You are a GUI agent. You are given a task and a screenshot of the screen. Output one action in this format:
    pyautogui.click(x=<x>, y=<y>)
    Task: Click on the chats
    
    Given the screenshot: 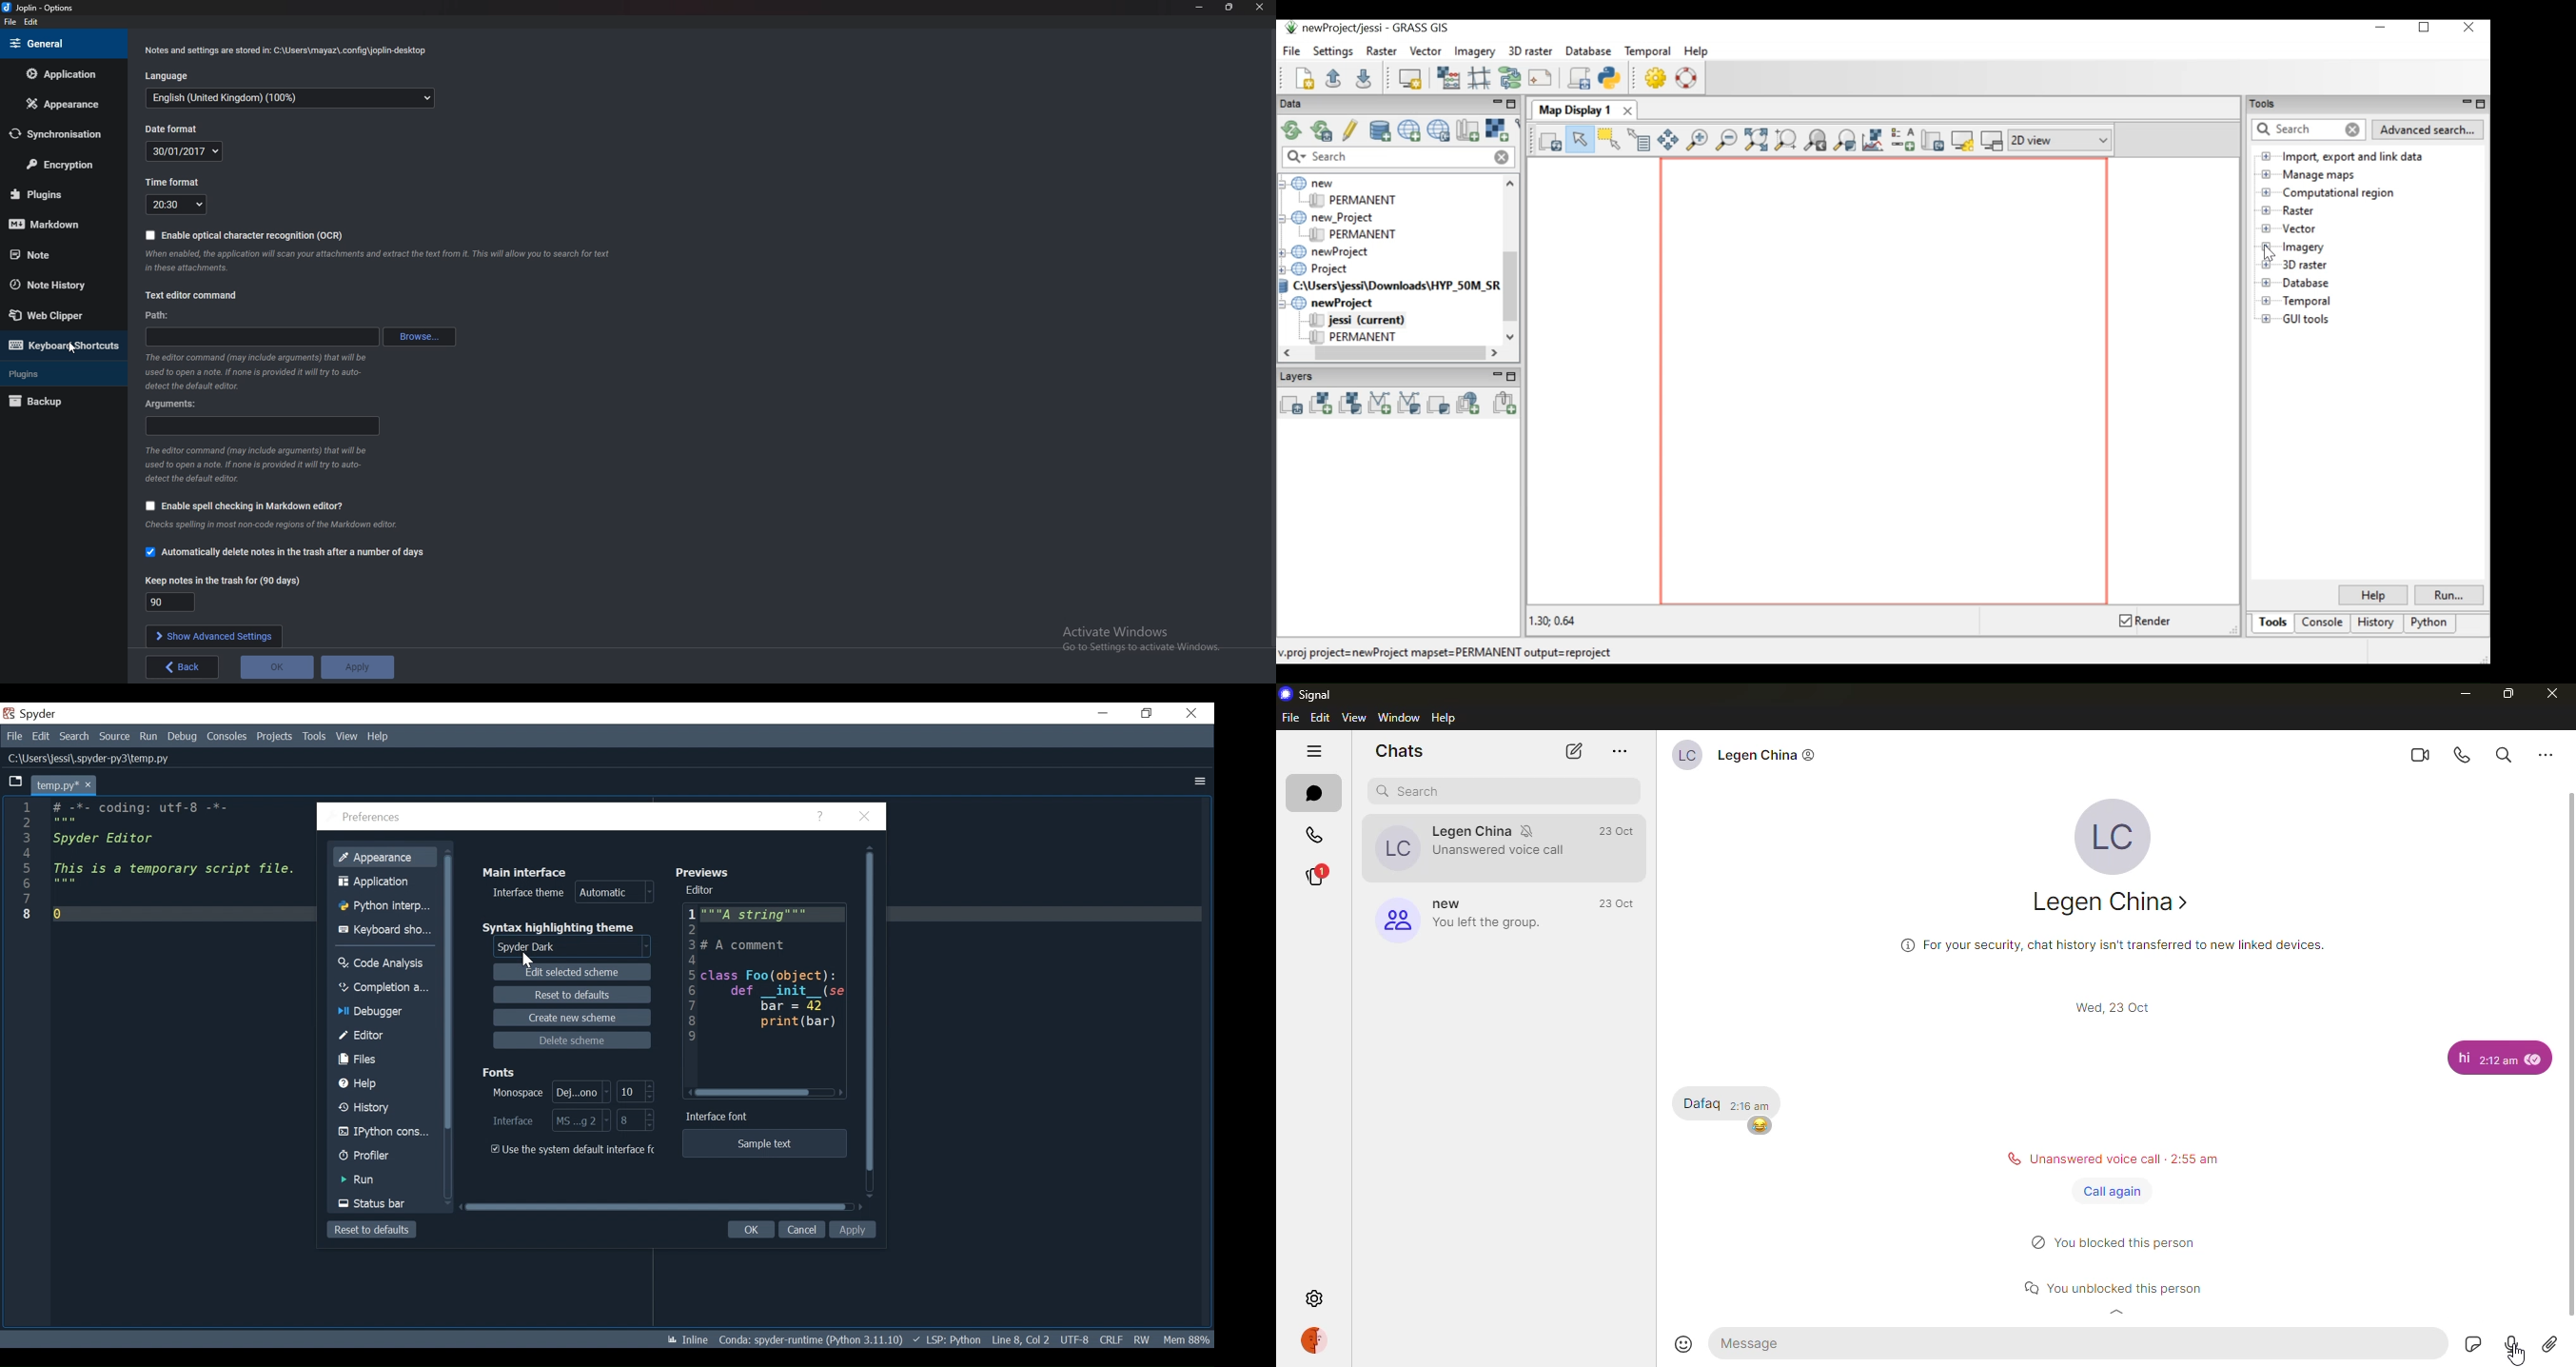 What is the action you would take?
    pyautogui.click(x=1321, y=795)
    